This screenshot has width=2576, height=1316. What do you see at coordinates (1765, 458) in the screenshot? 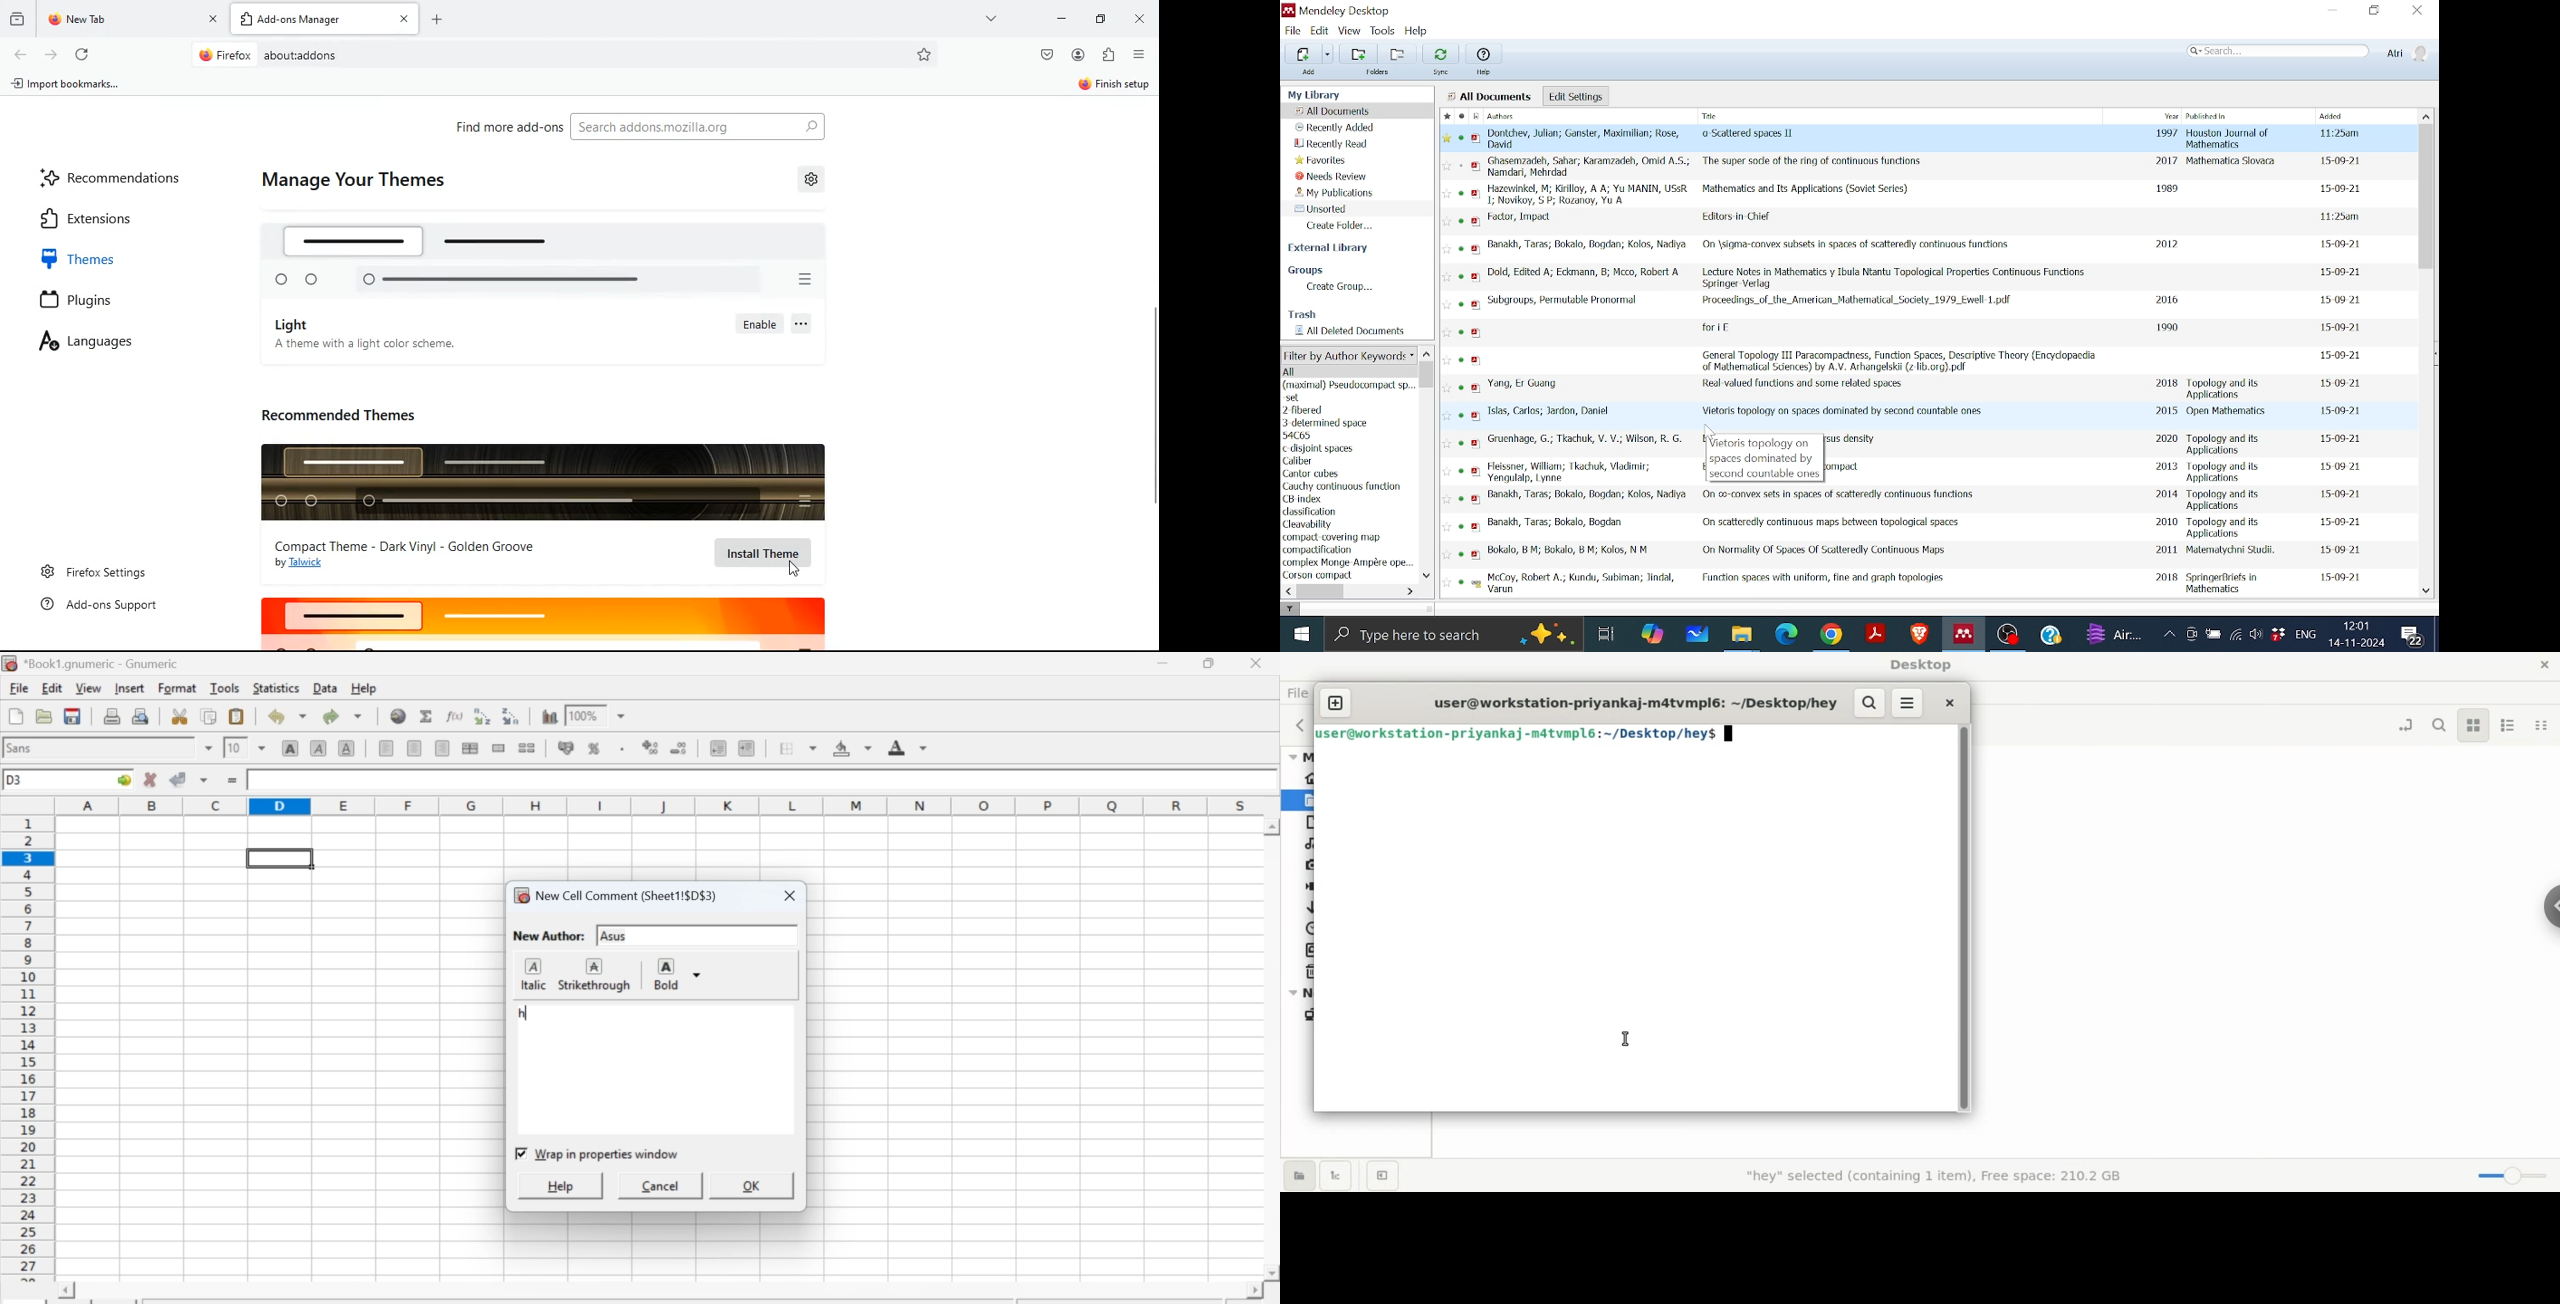
I see `Text` at bounding box center [1765, 458].